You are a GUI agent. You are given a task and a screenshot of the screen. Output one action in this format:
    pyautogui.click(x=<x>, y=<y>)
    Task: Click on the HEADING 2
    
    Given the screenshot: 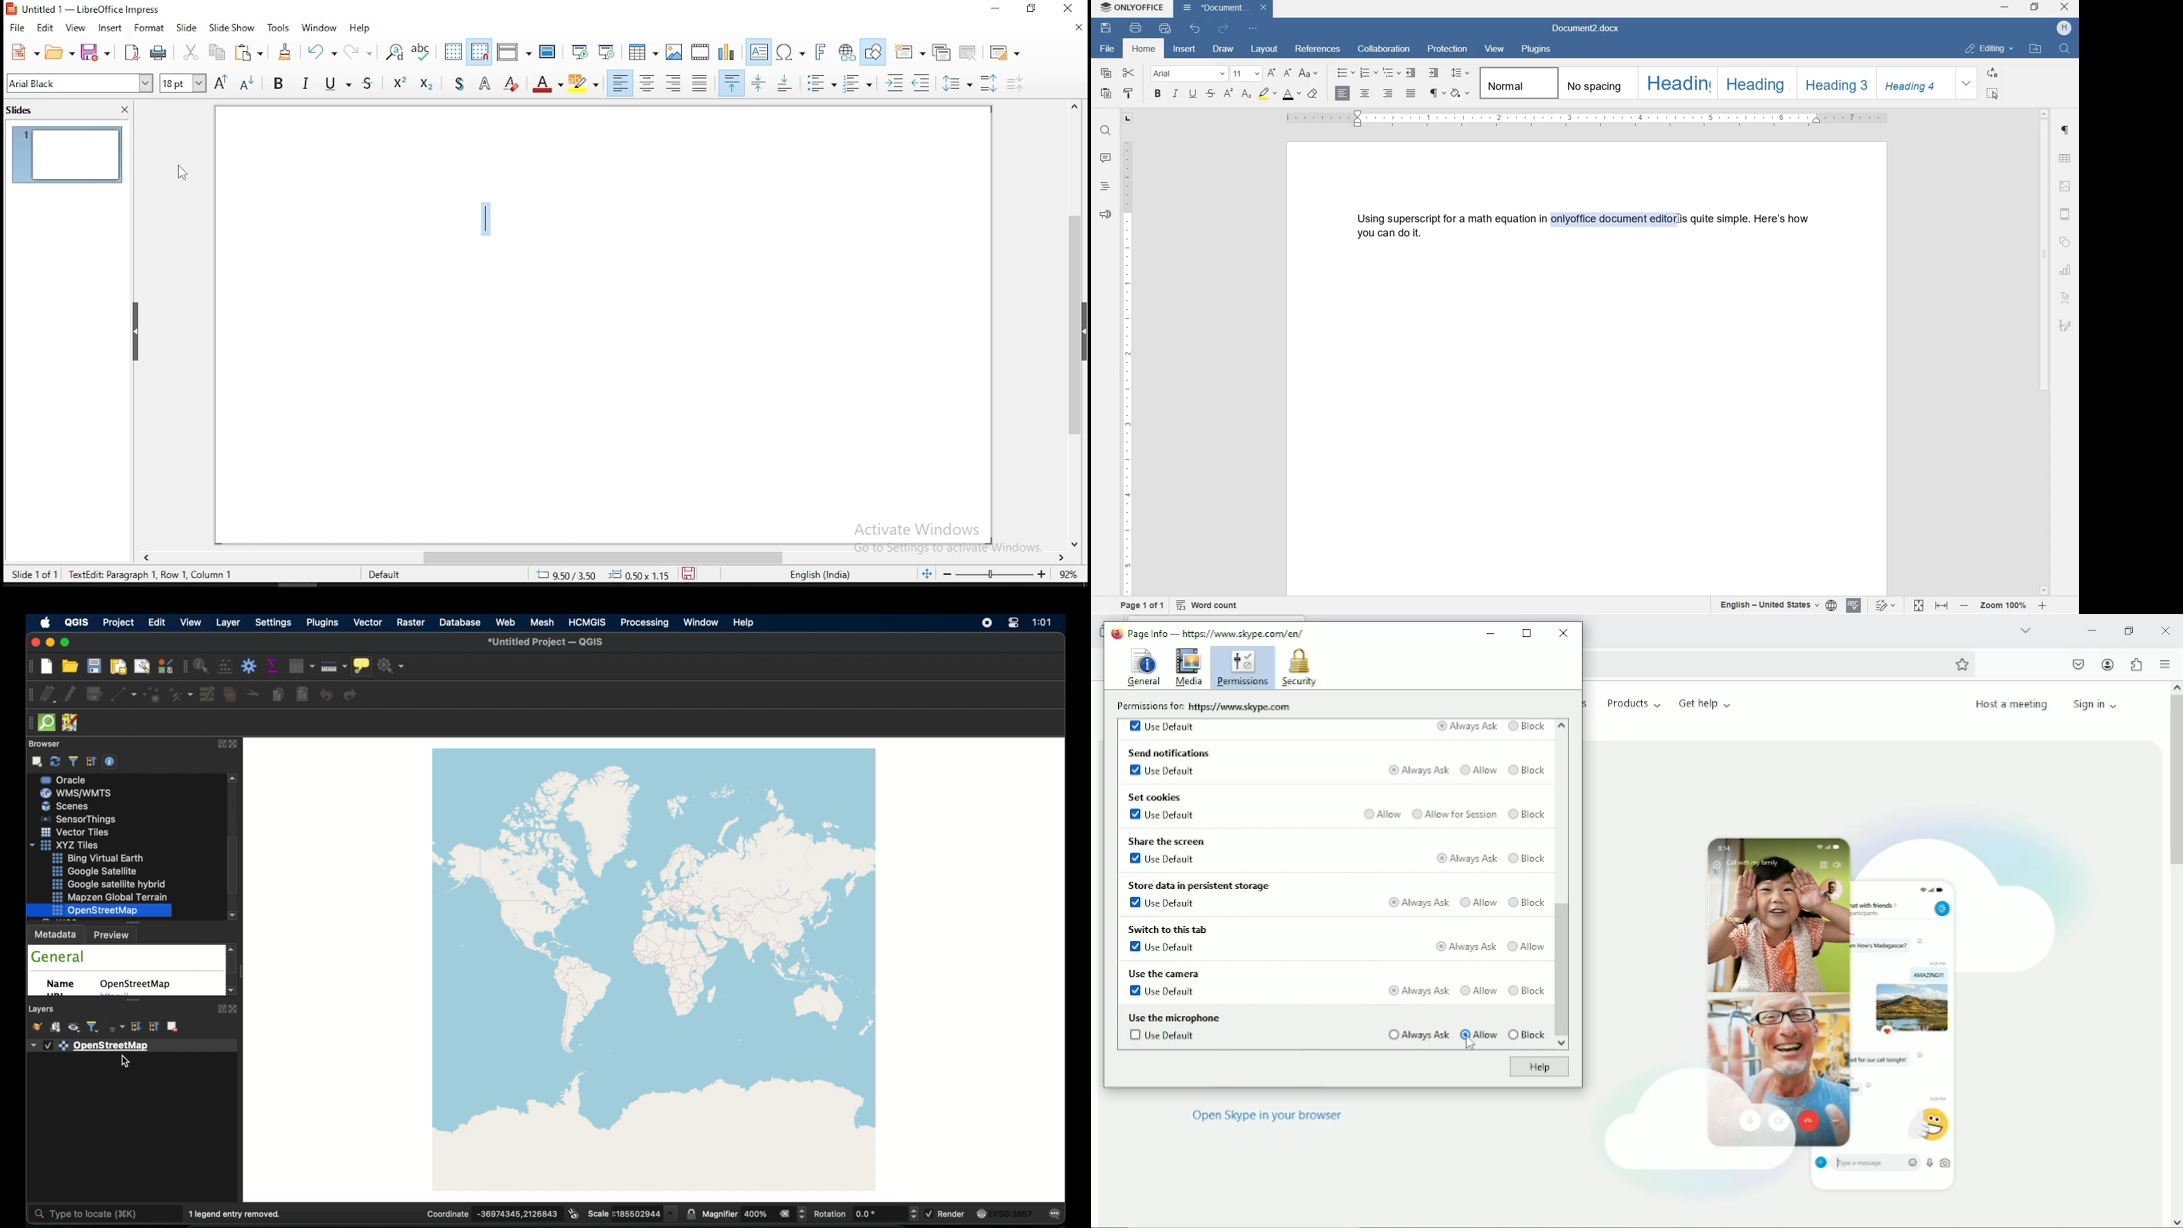 What is the action you would take?
    pyautogui.click(x=1754, y=82)
    